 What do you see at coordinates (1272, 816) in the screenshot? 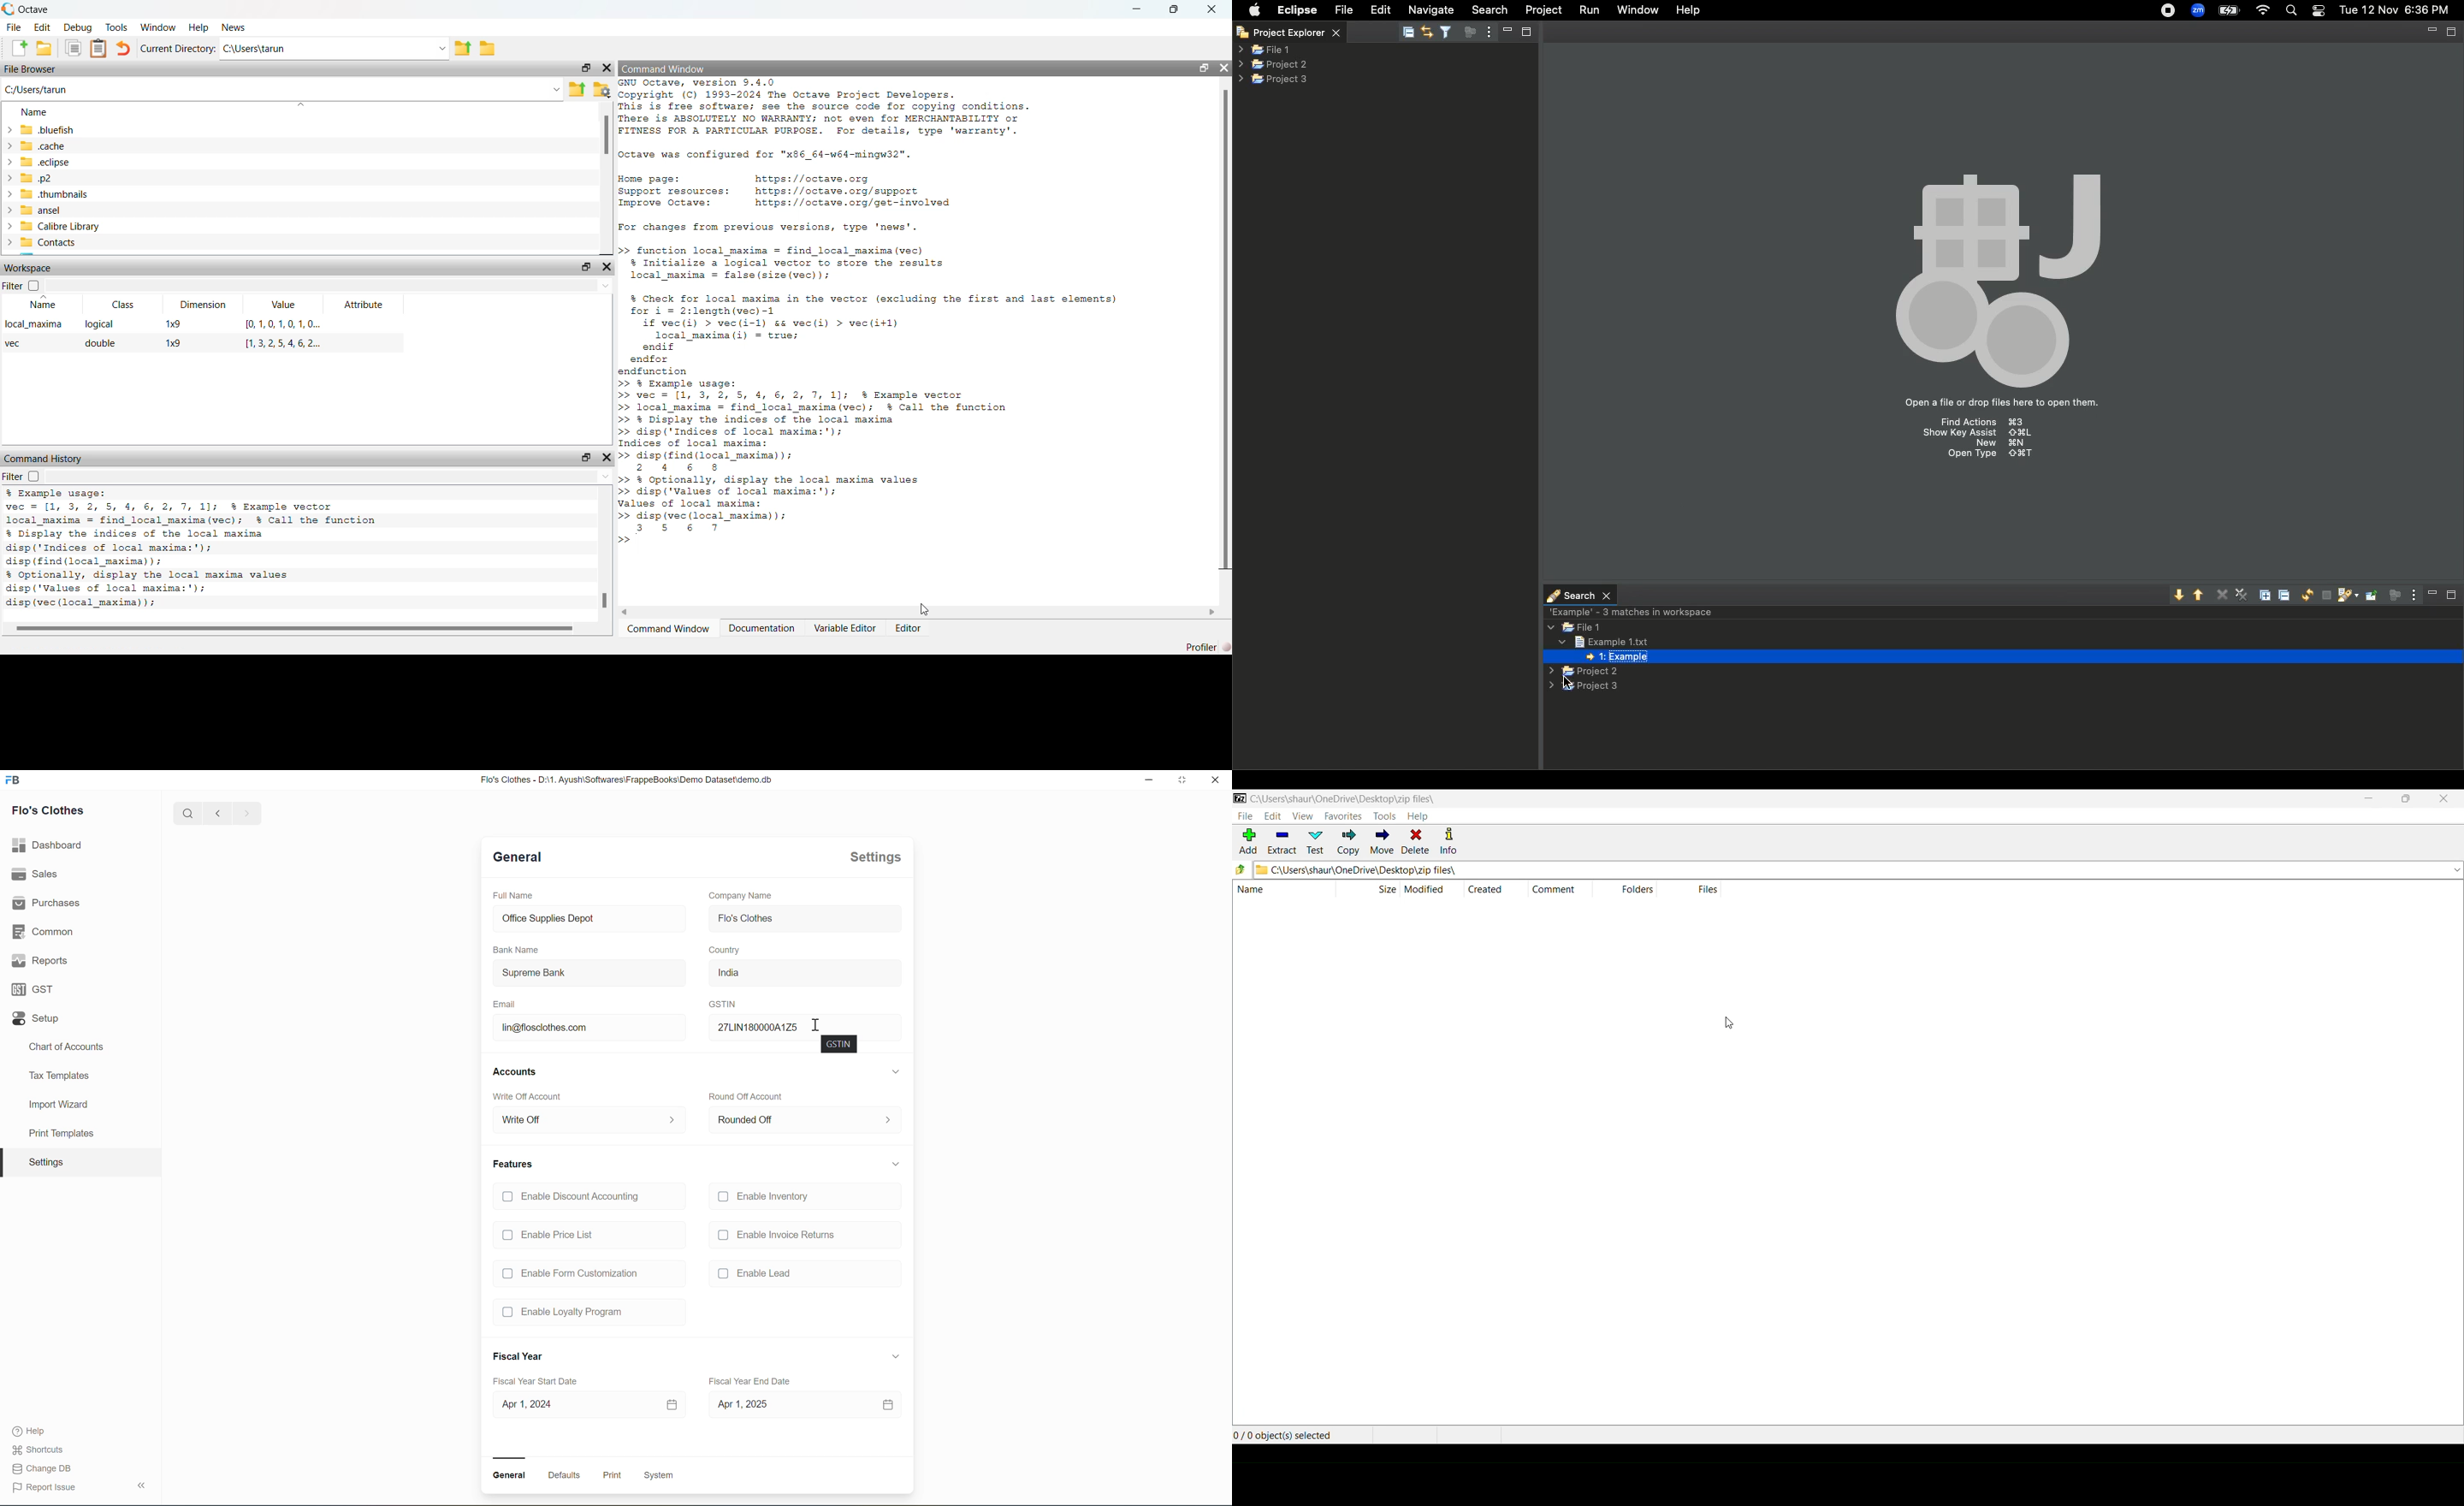
I see `EDIT` at bounding box center [1272, 816].